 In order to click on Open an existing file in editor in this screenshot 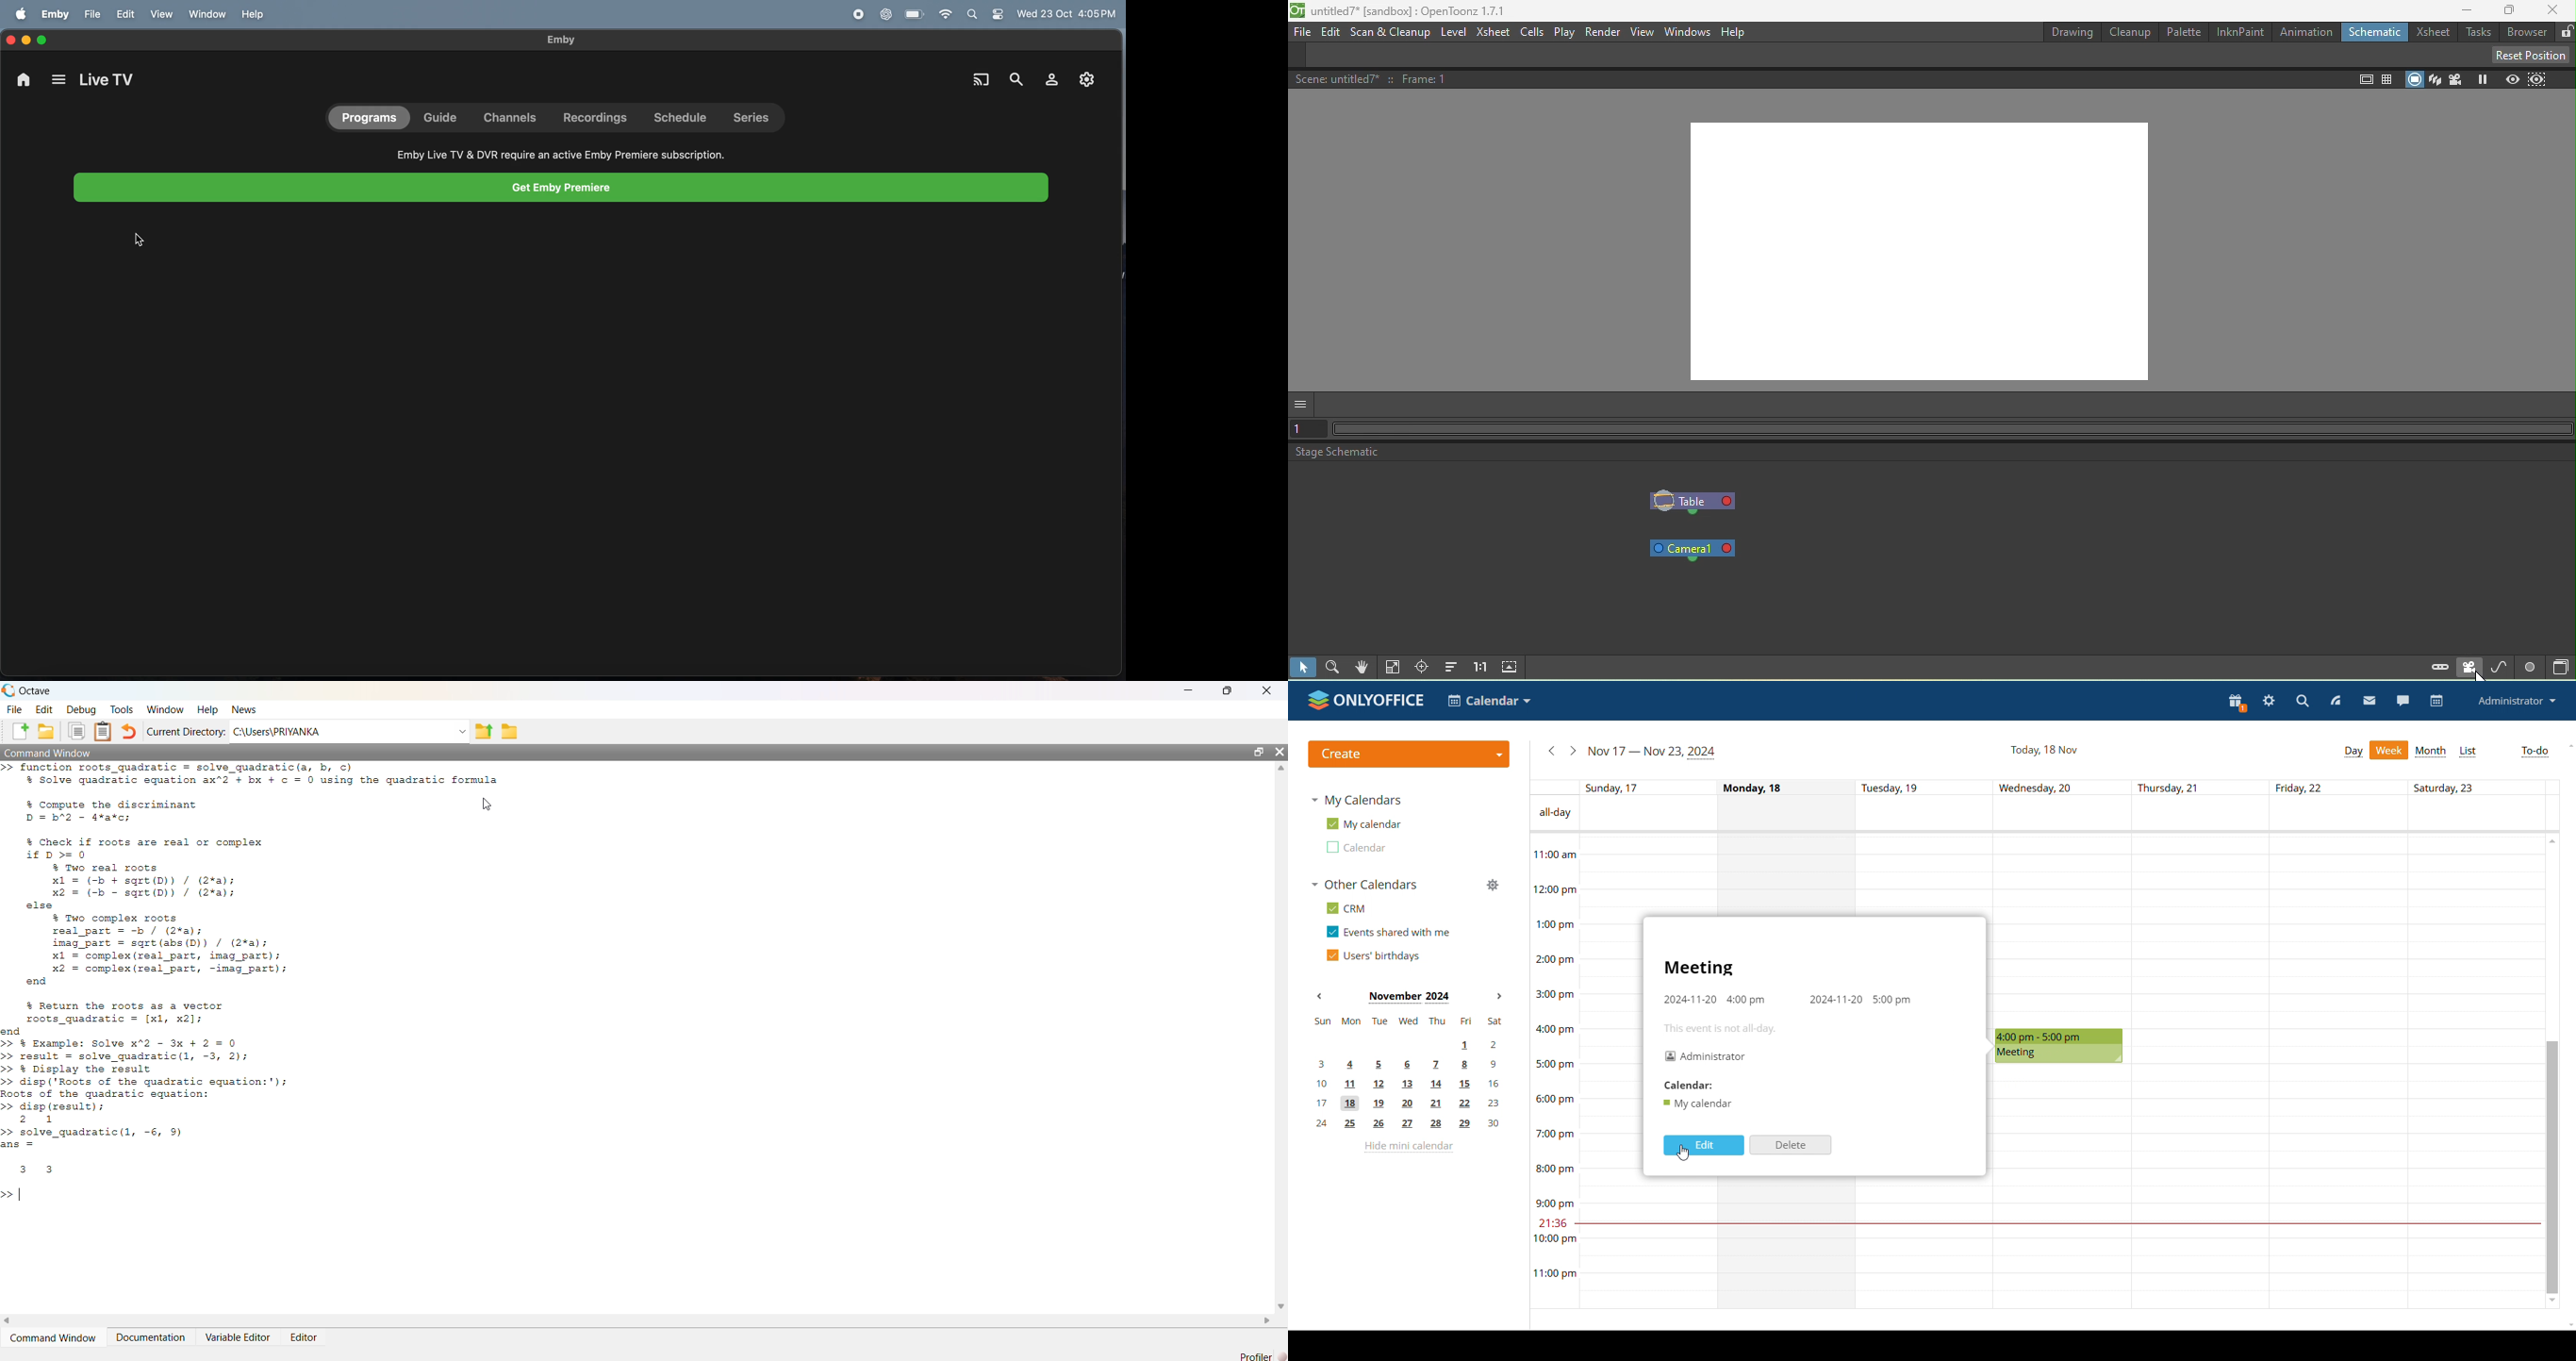, I will do `click(45, 731)`.